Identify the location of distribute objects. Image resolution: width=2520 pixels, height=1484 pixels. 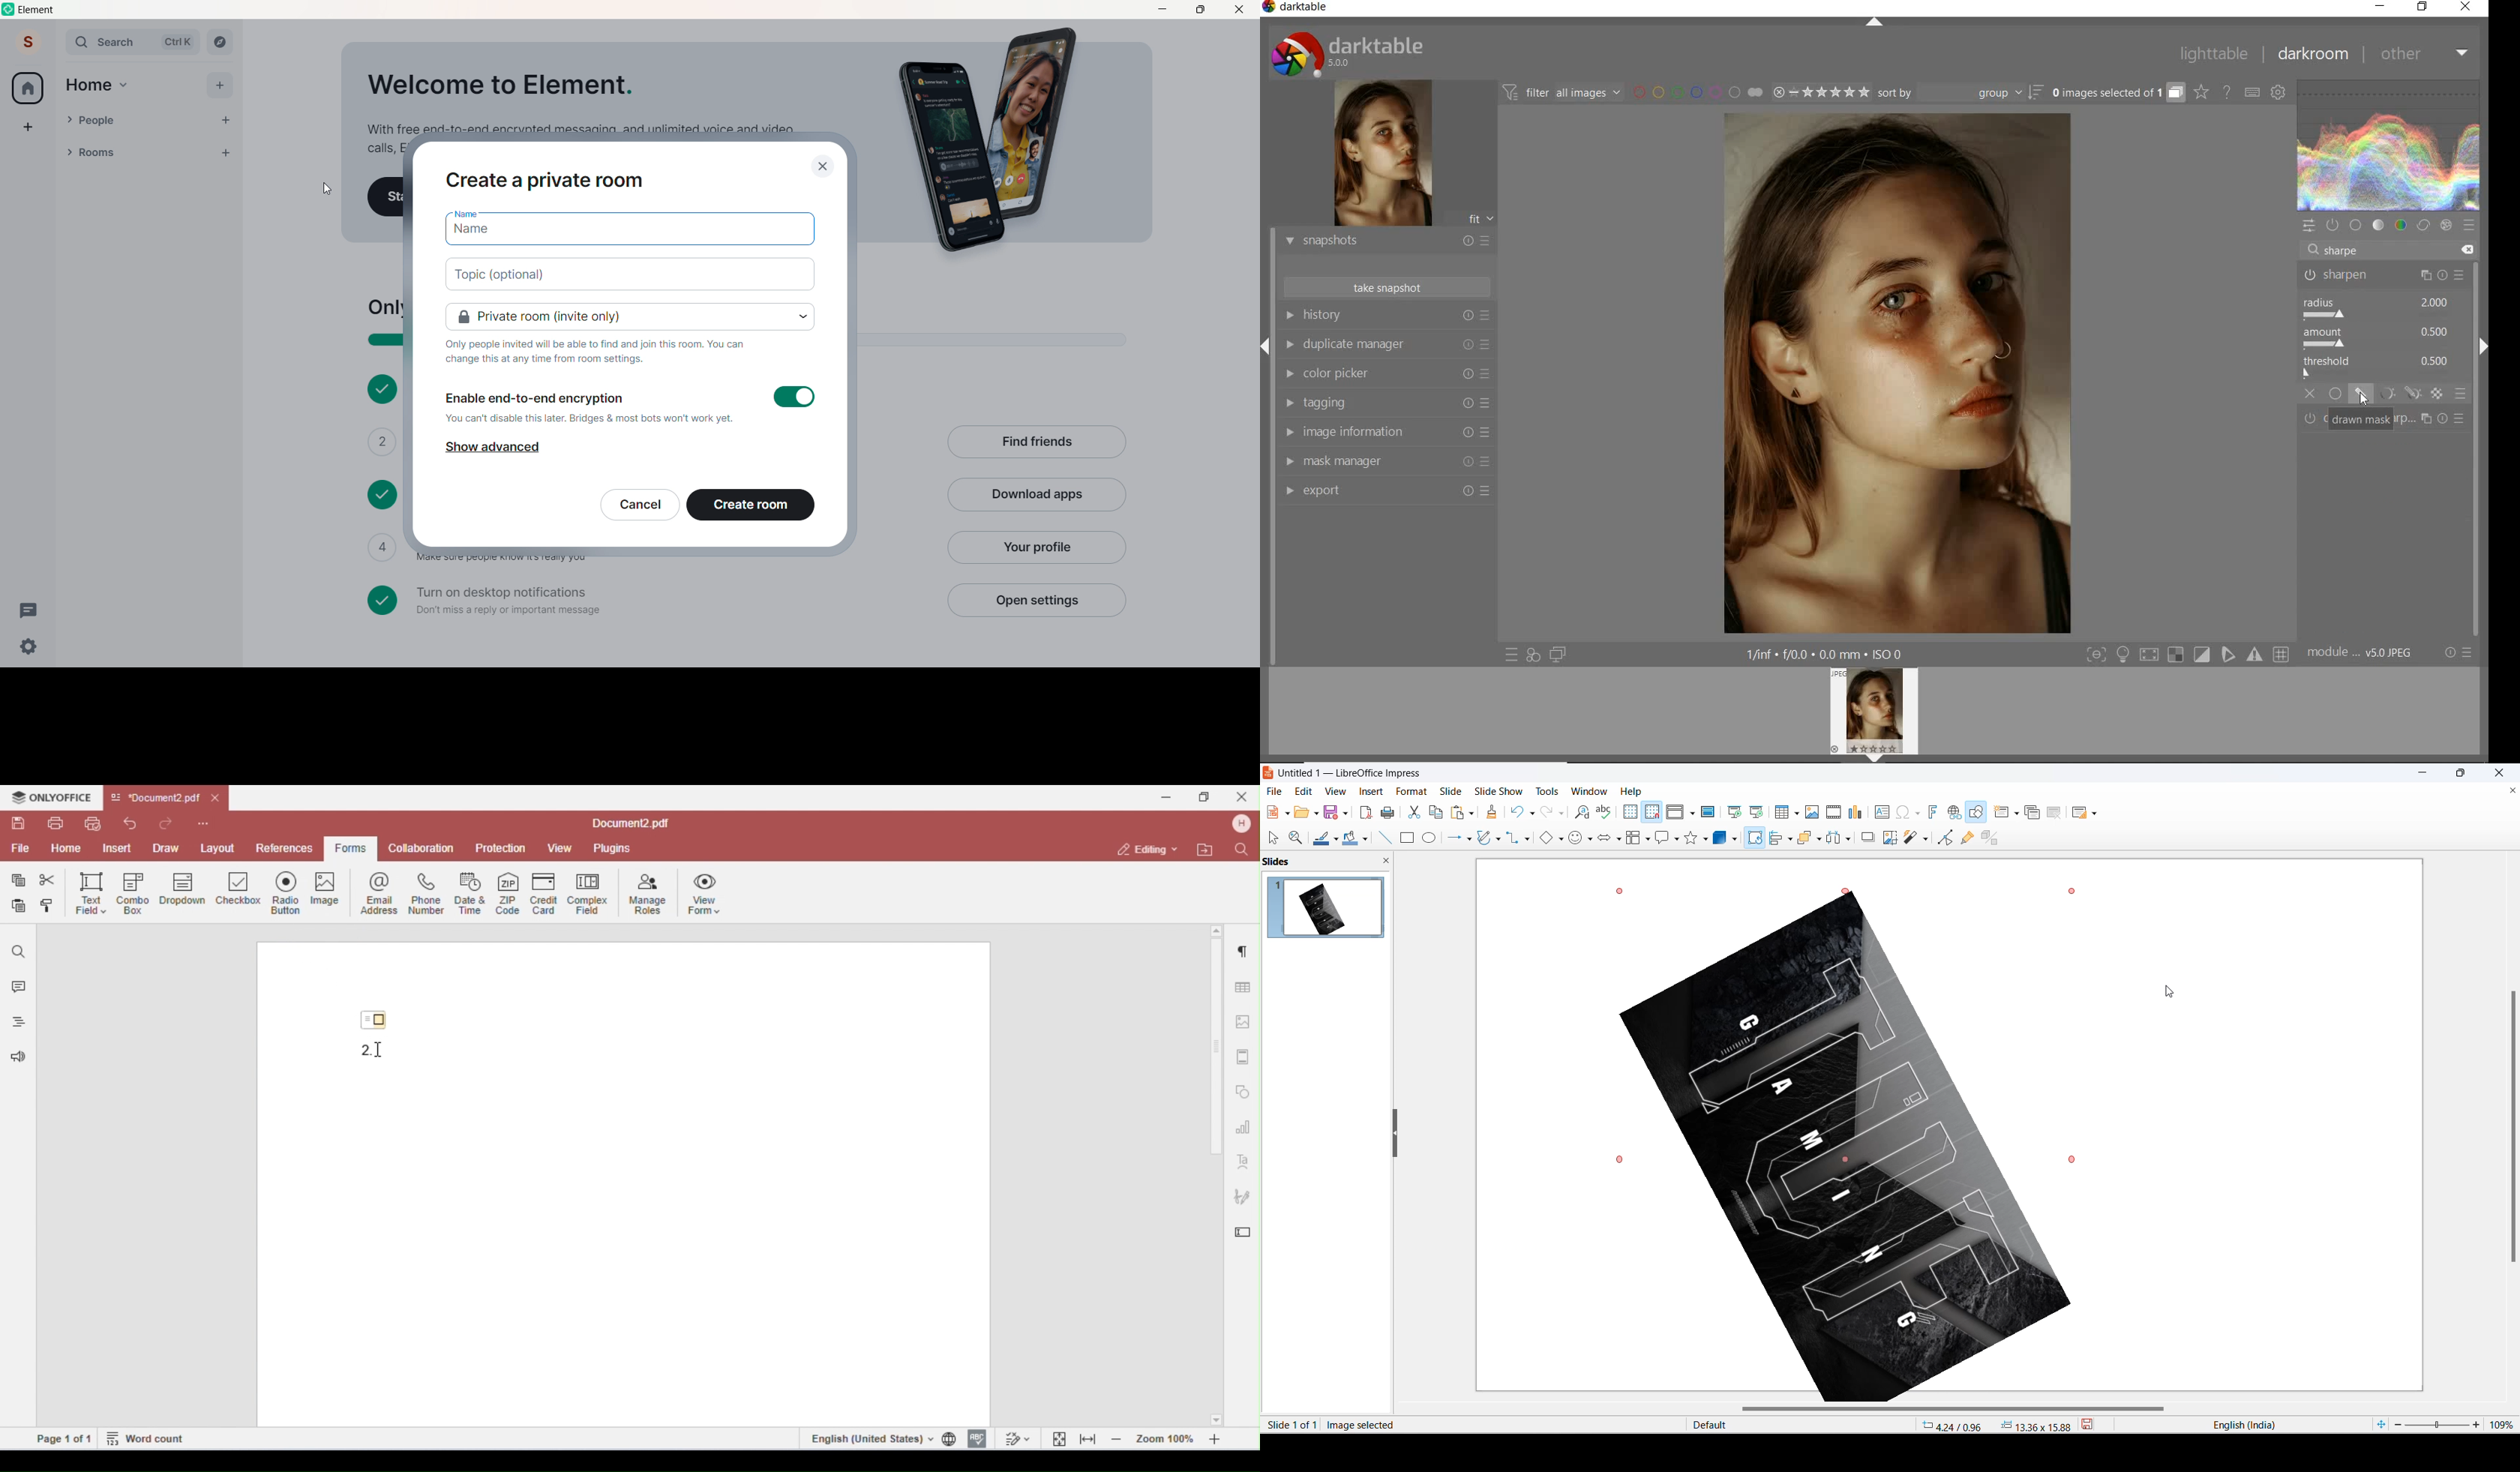
(1834, 839).